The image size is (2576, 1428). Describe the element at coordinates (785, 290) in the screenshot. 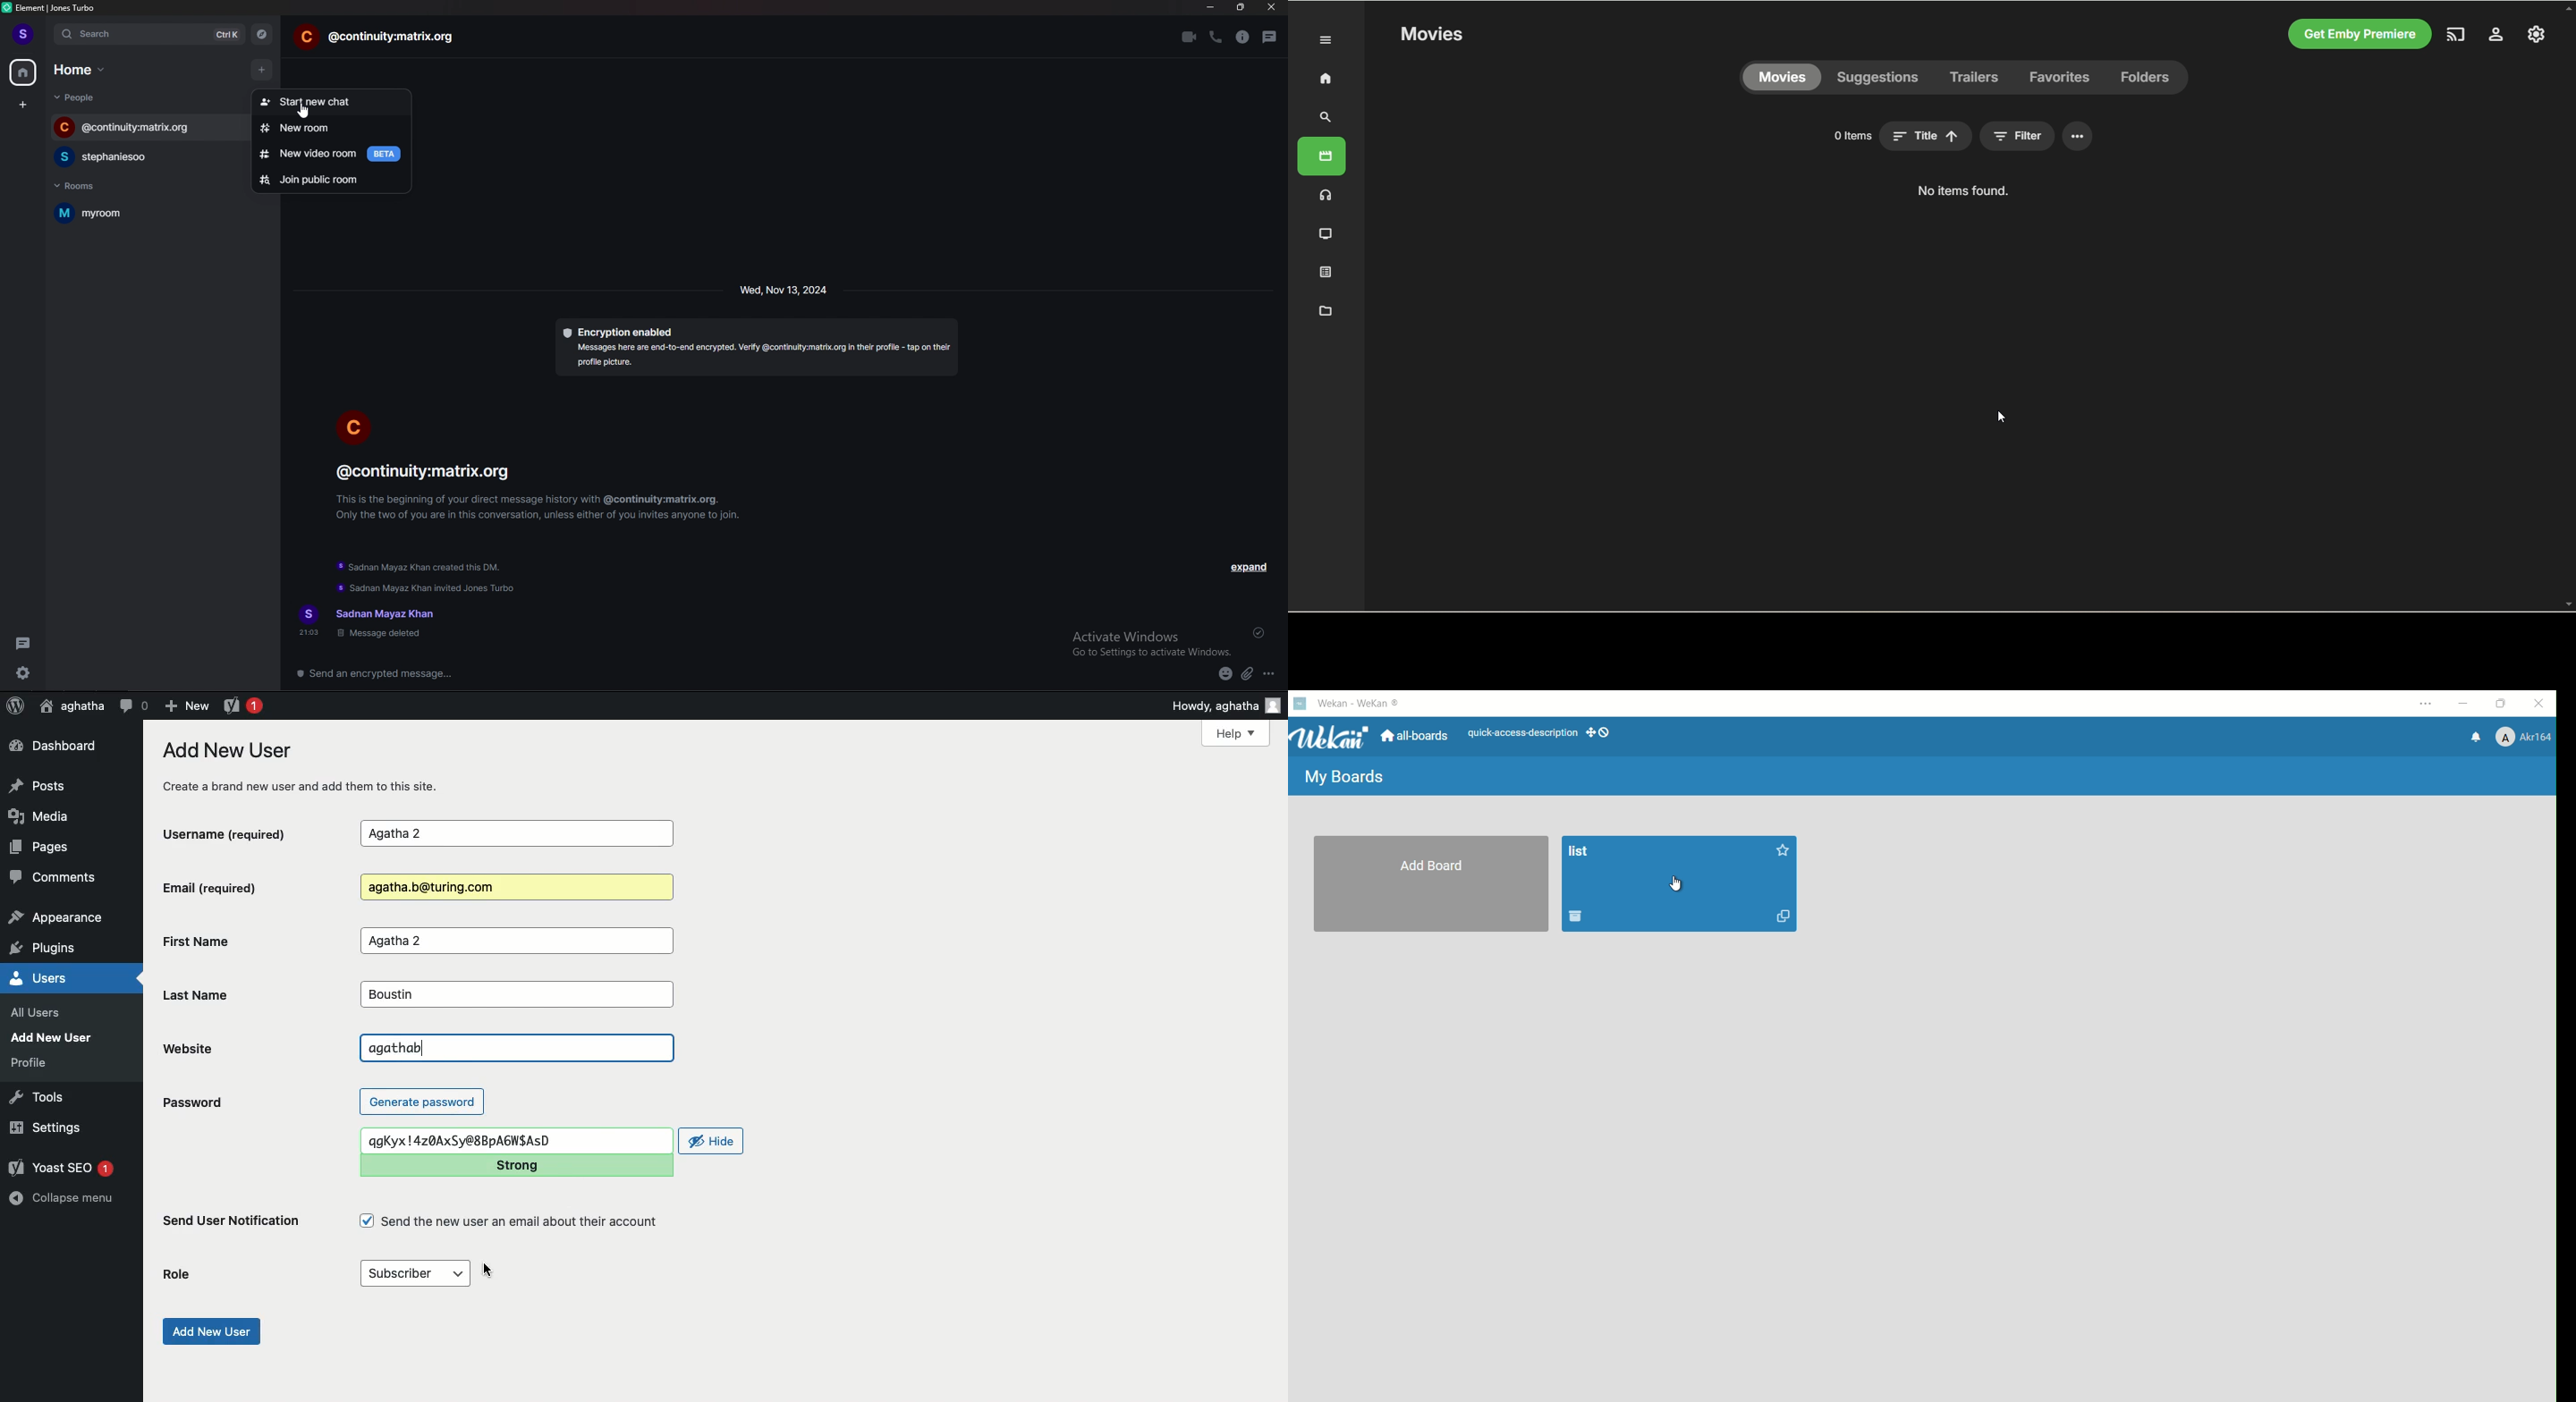

I see `time` at that location.